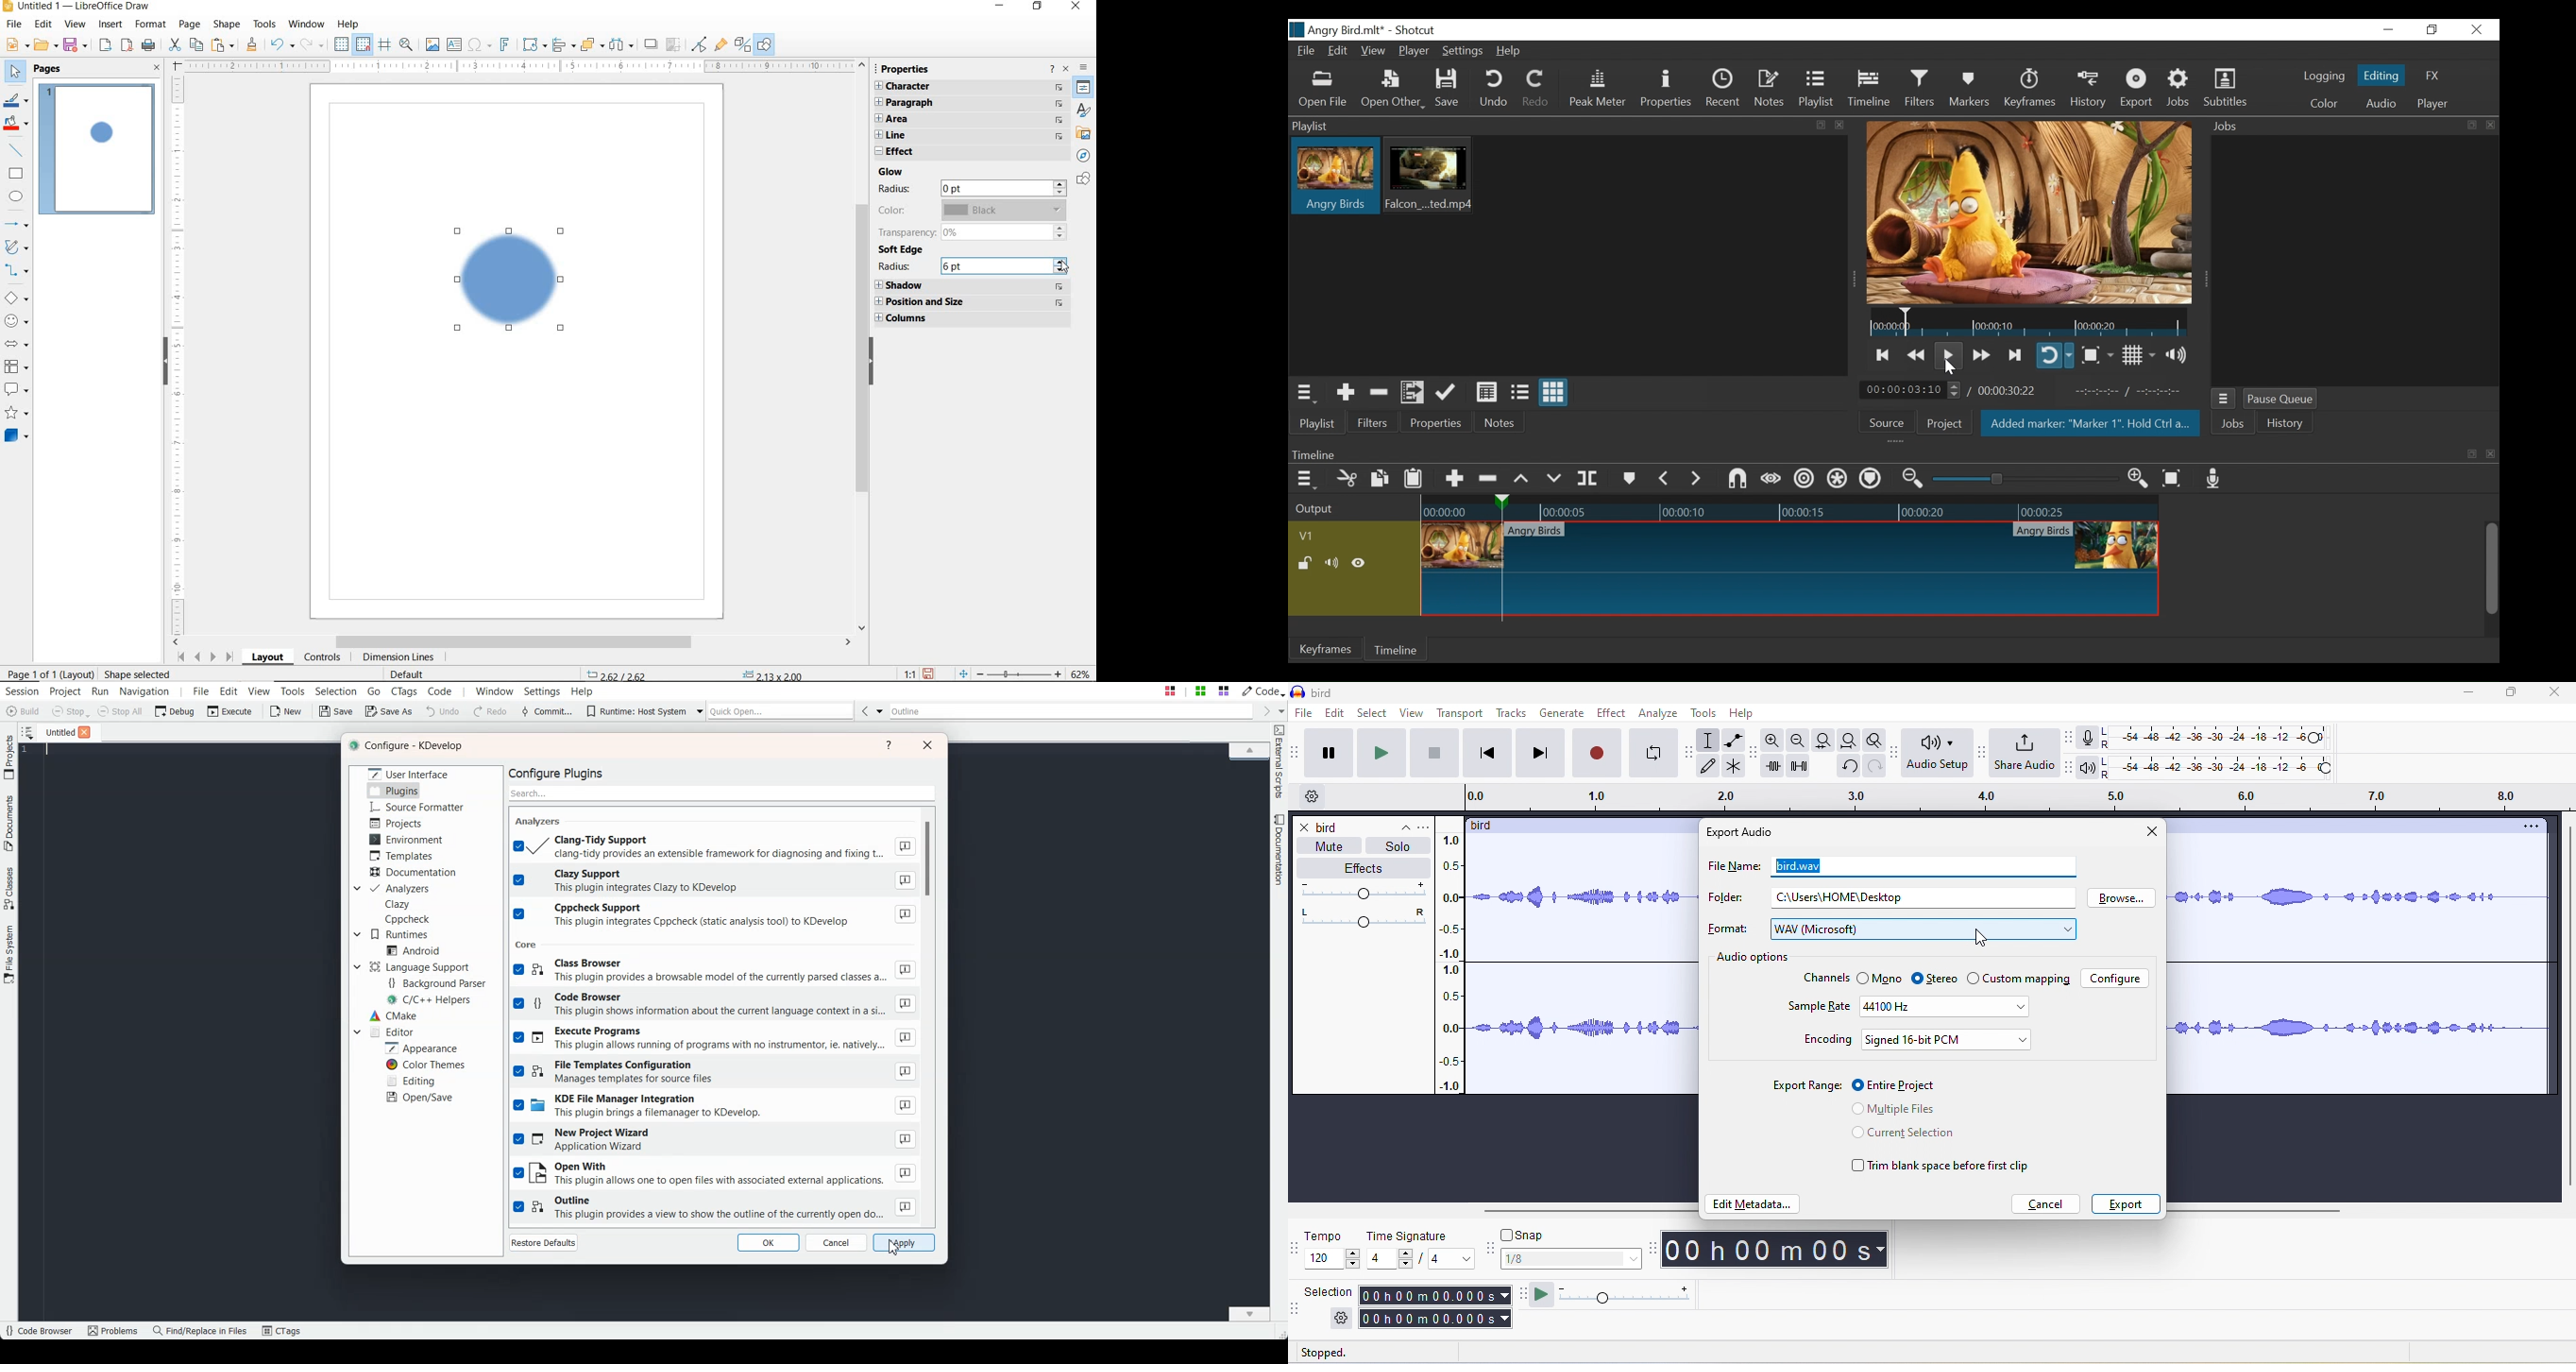 The width and height of the screenshot is (2576, 1372). Describe the element at coordinates (39, 1332) in the screenshot. I see `Code Browser` at that location.